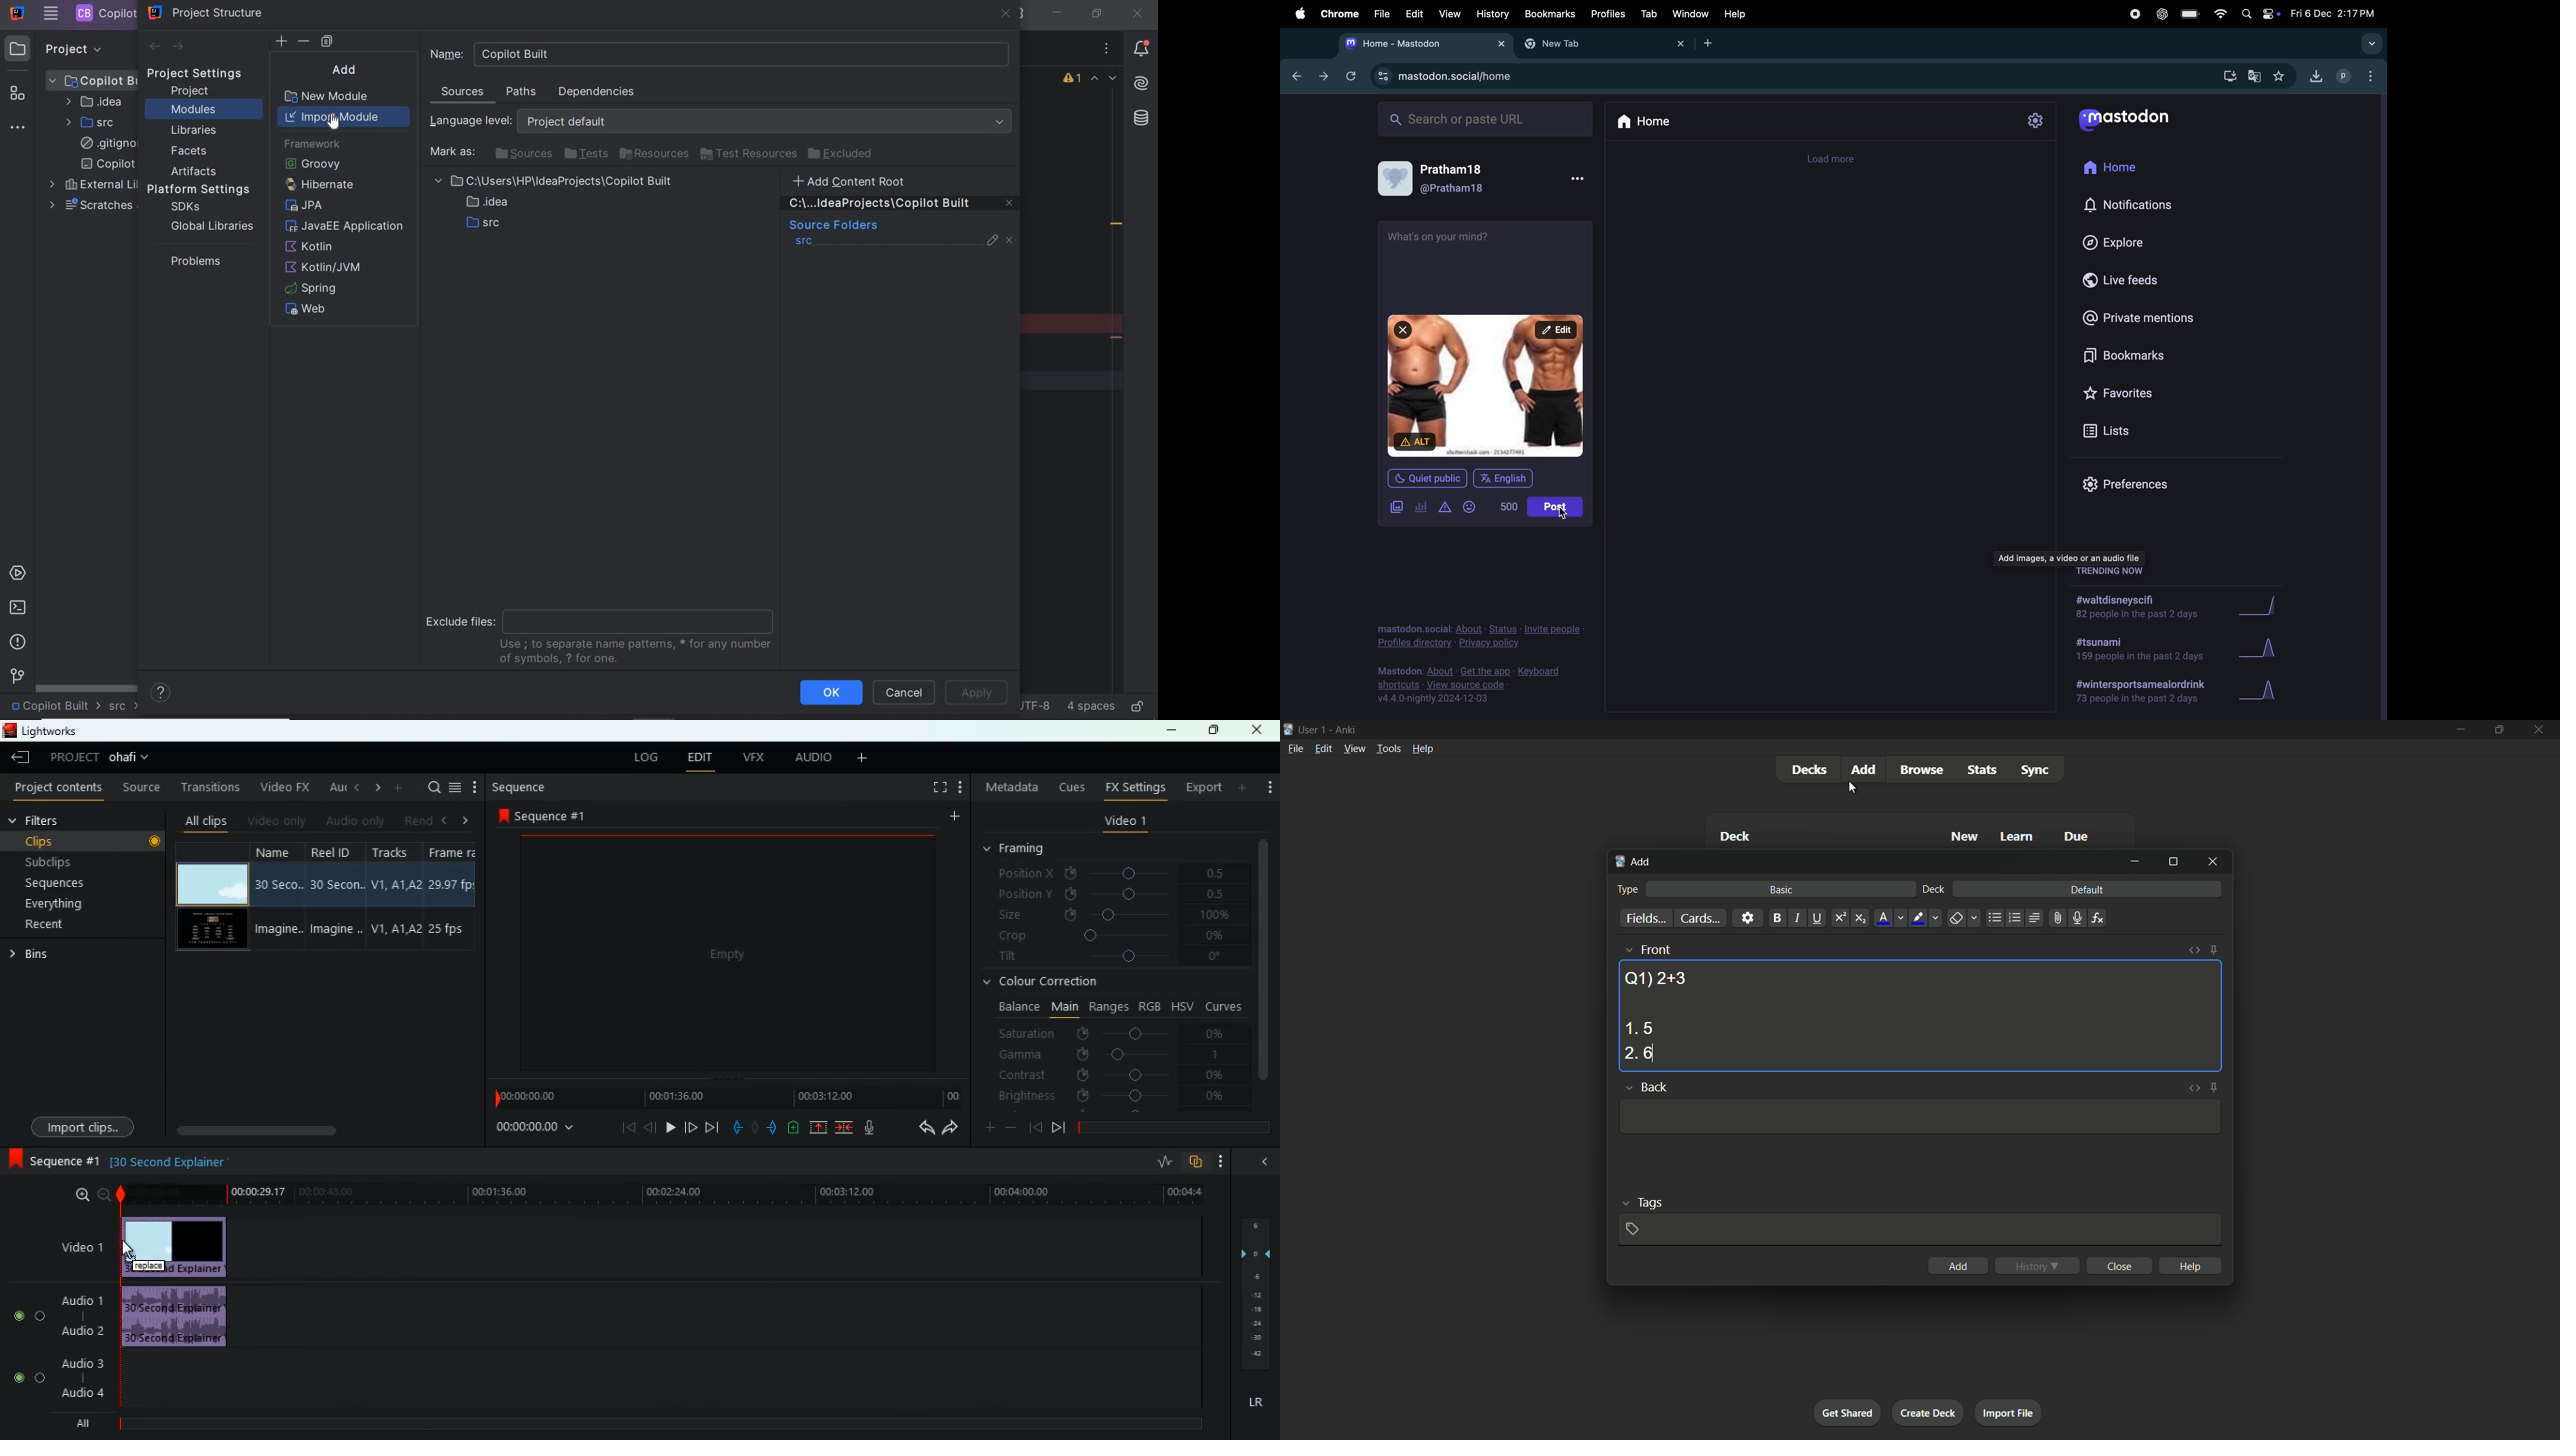 This screenshot has height=1456, width=2576. I want to click on overlap, so click(1198, 1162).